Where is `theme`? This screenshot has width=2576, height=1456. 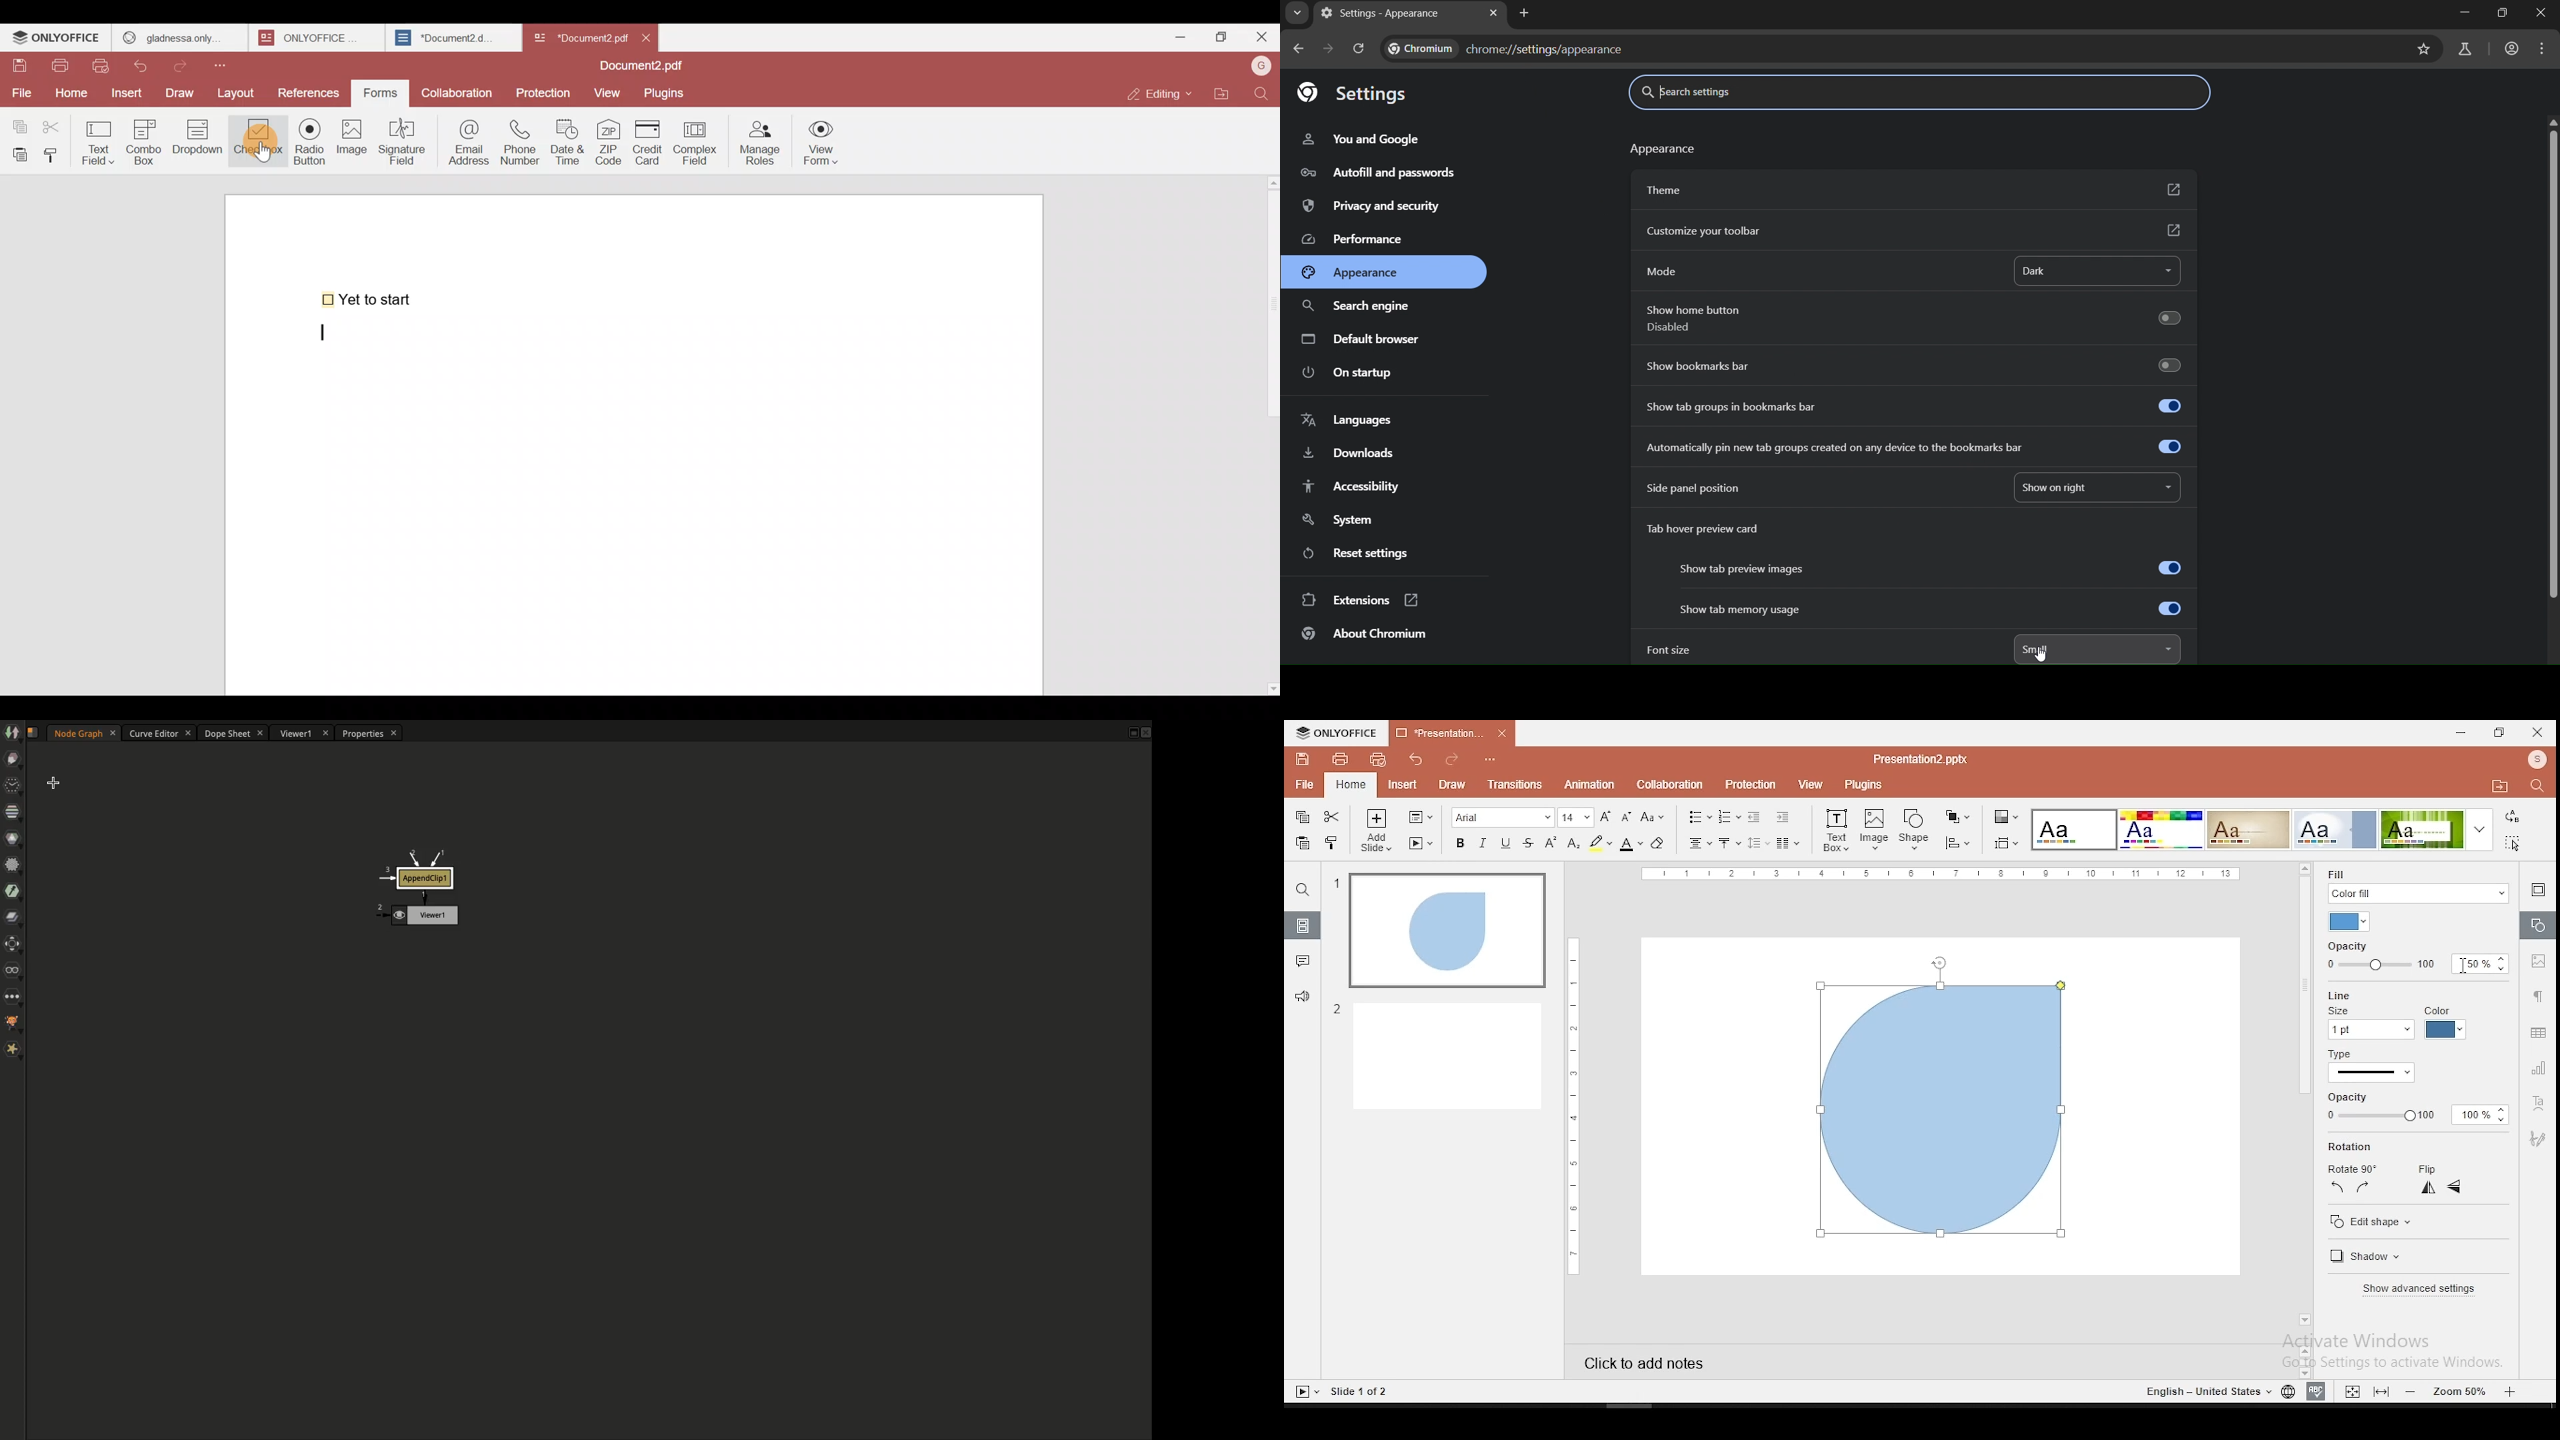 theme is located at coordinates (2160, 829).